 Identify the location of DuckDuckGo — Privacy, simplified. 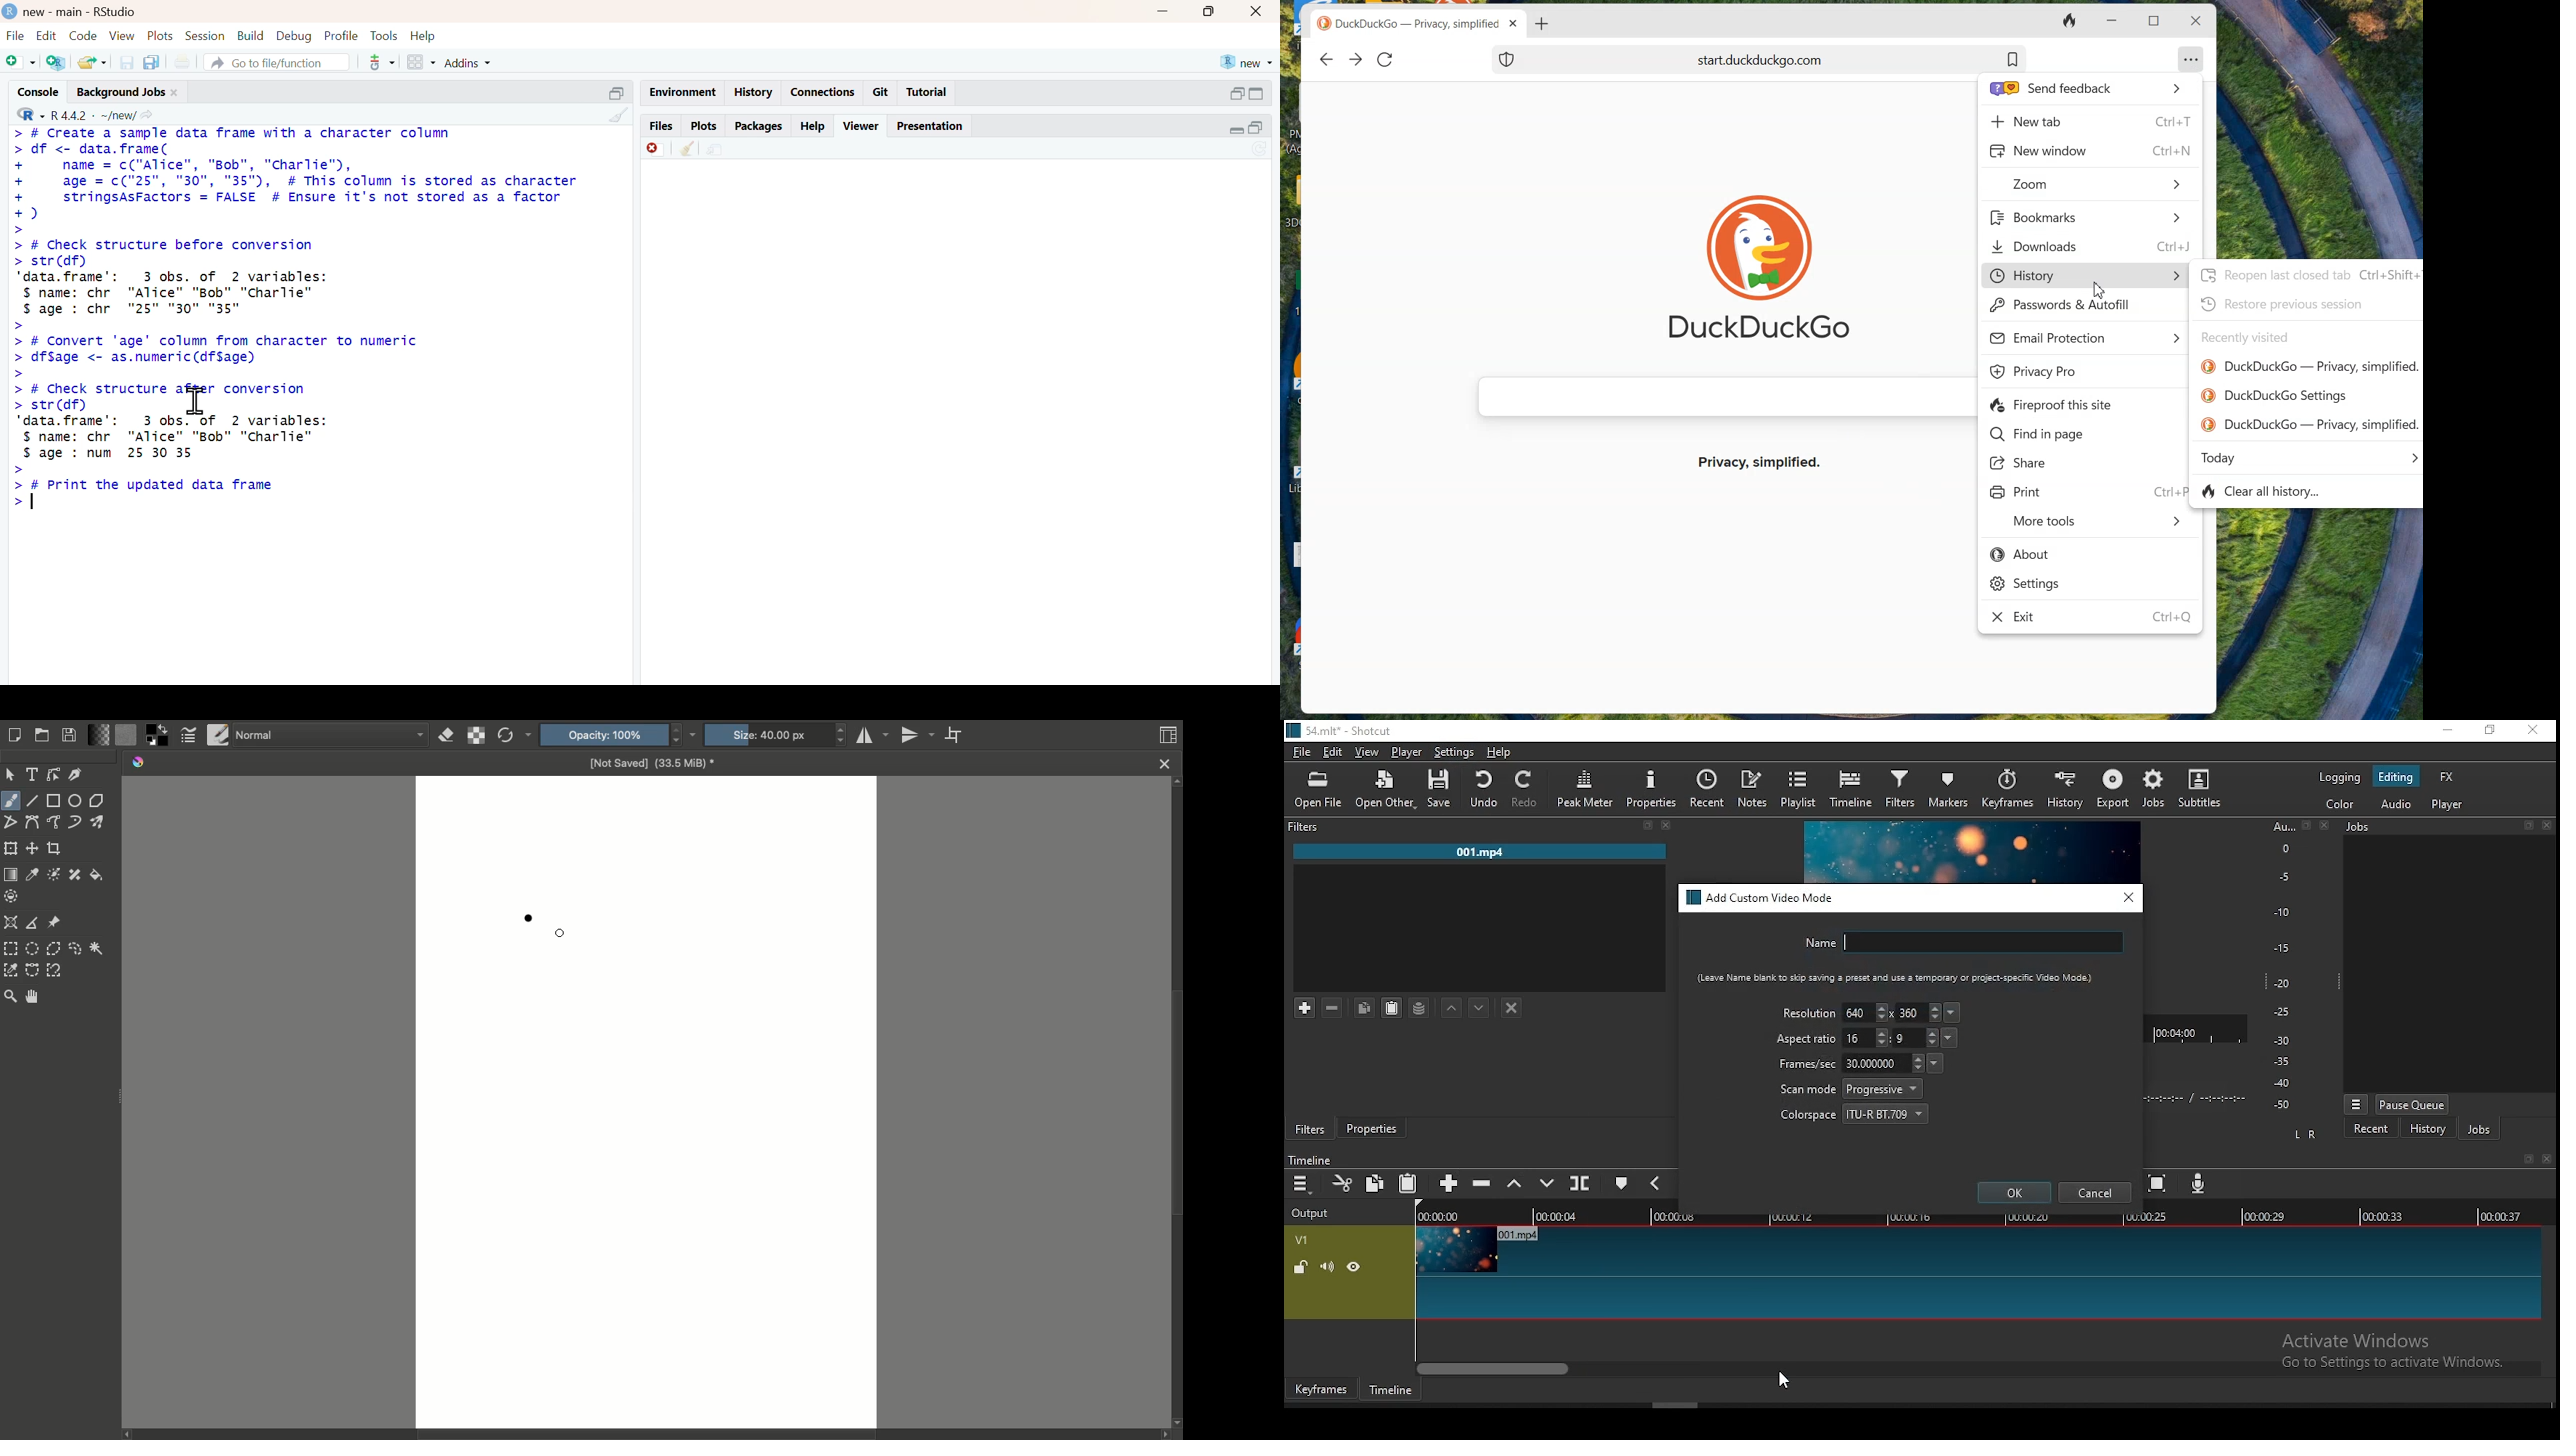
(1420, 25).